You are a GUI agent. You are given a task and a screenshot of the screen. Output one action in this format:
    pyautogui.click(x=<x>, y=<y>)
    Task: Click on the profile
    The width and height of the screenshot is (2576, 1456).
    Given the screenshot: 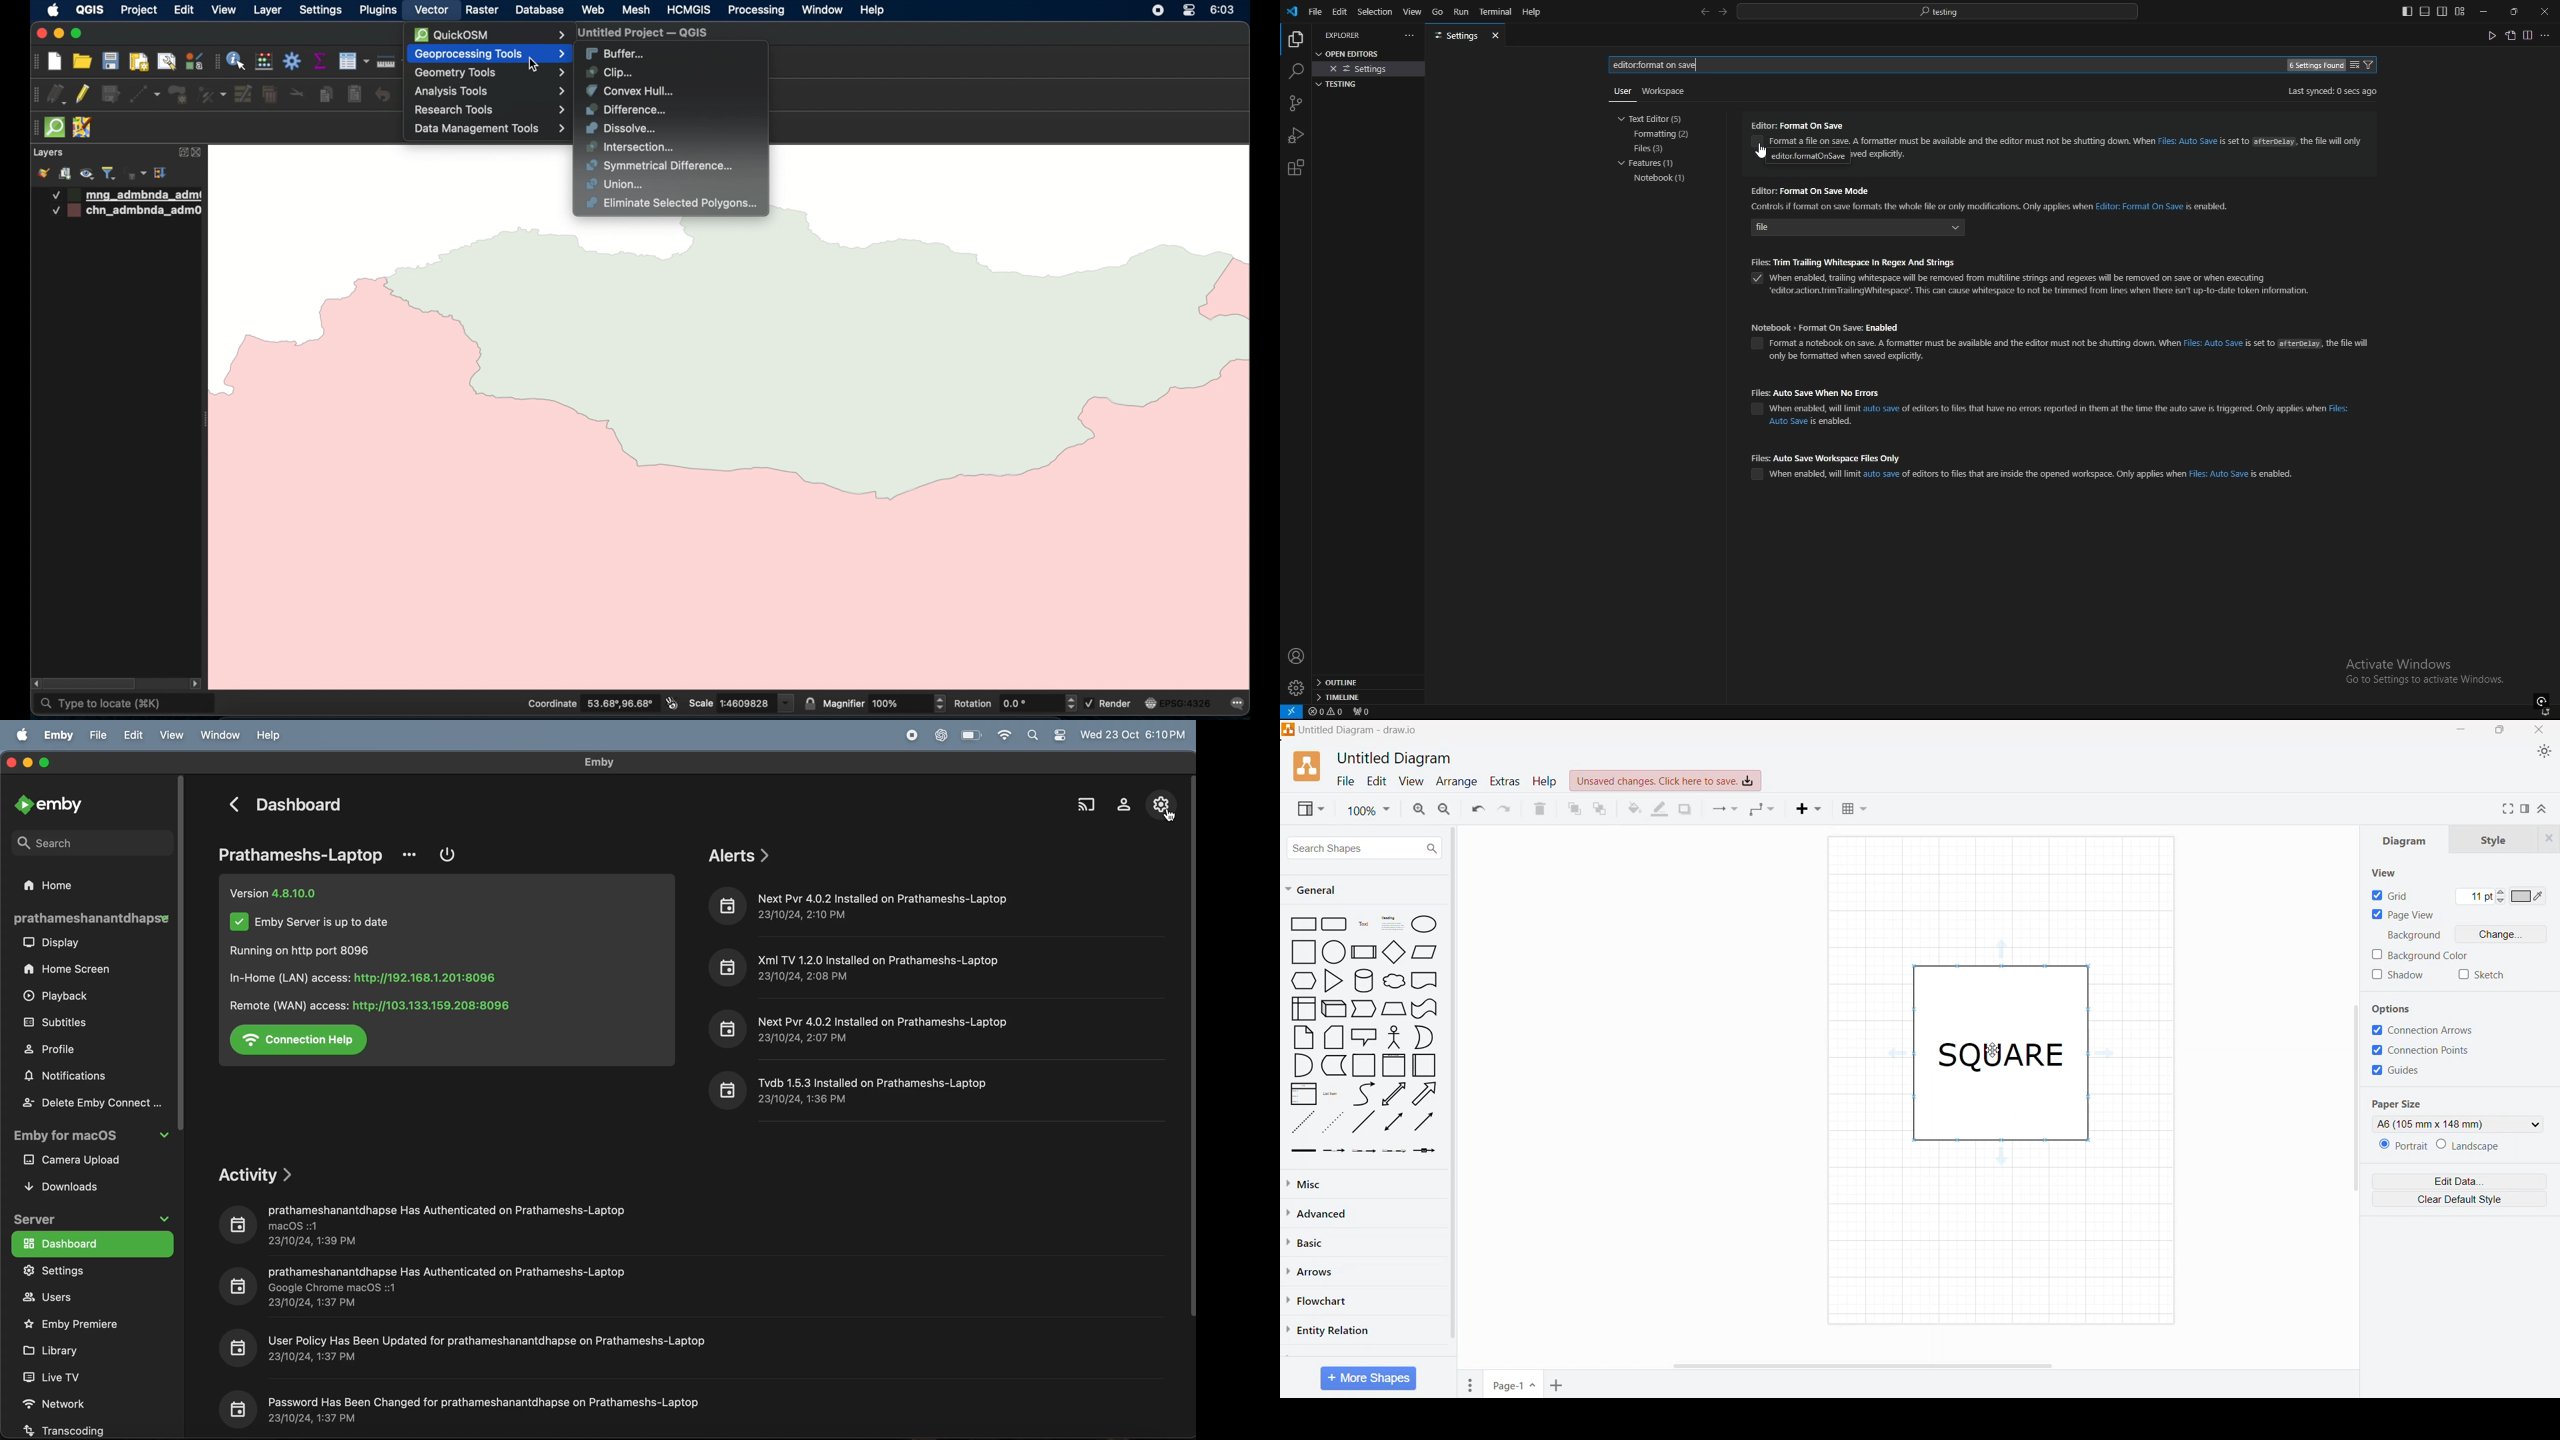 What is the action you would take?
    pyautogui.click(x=64, y=1047)
    